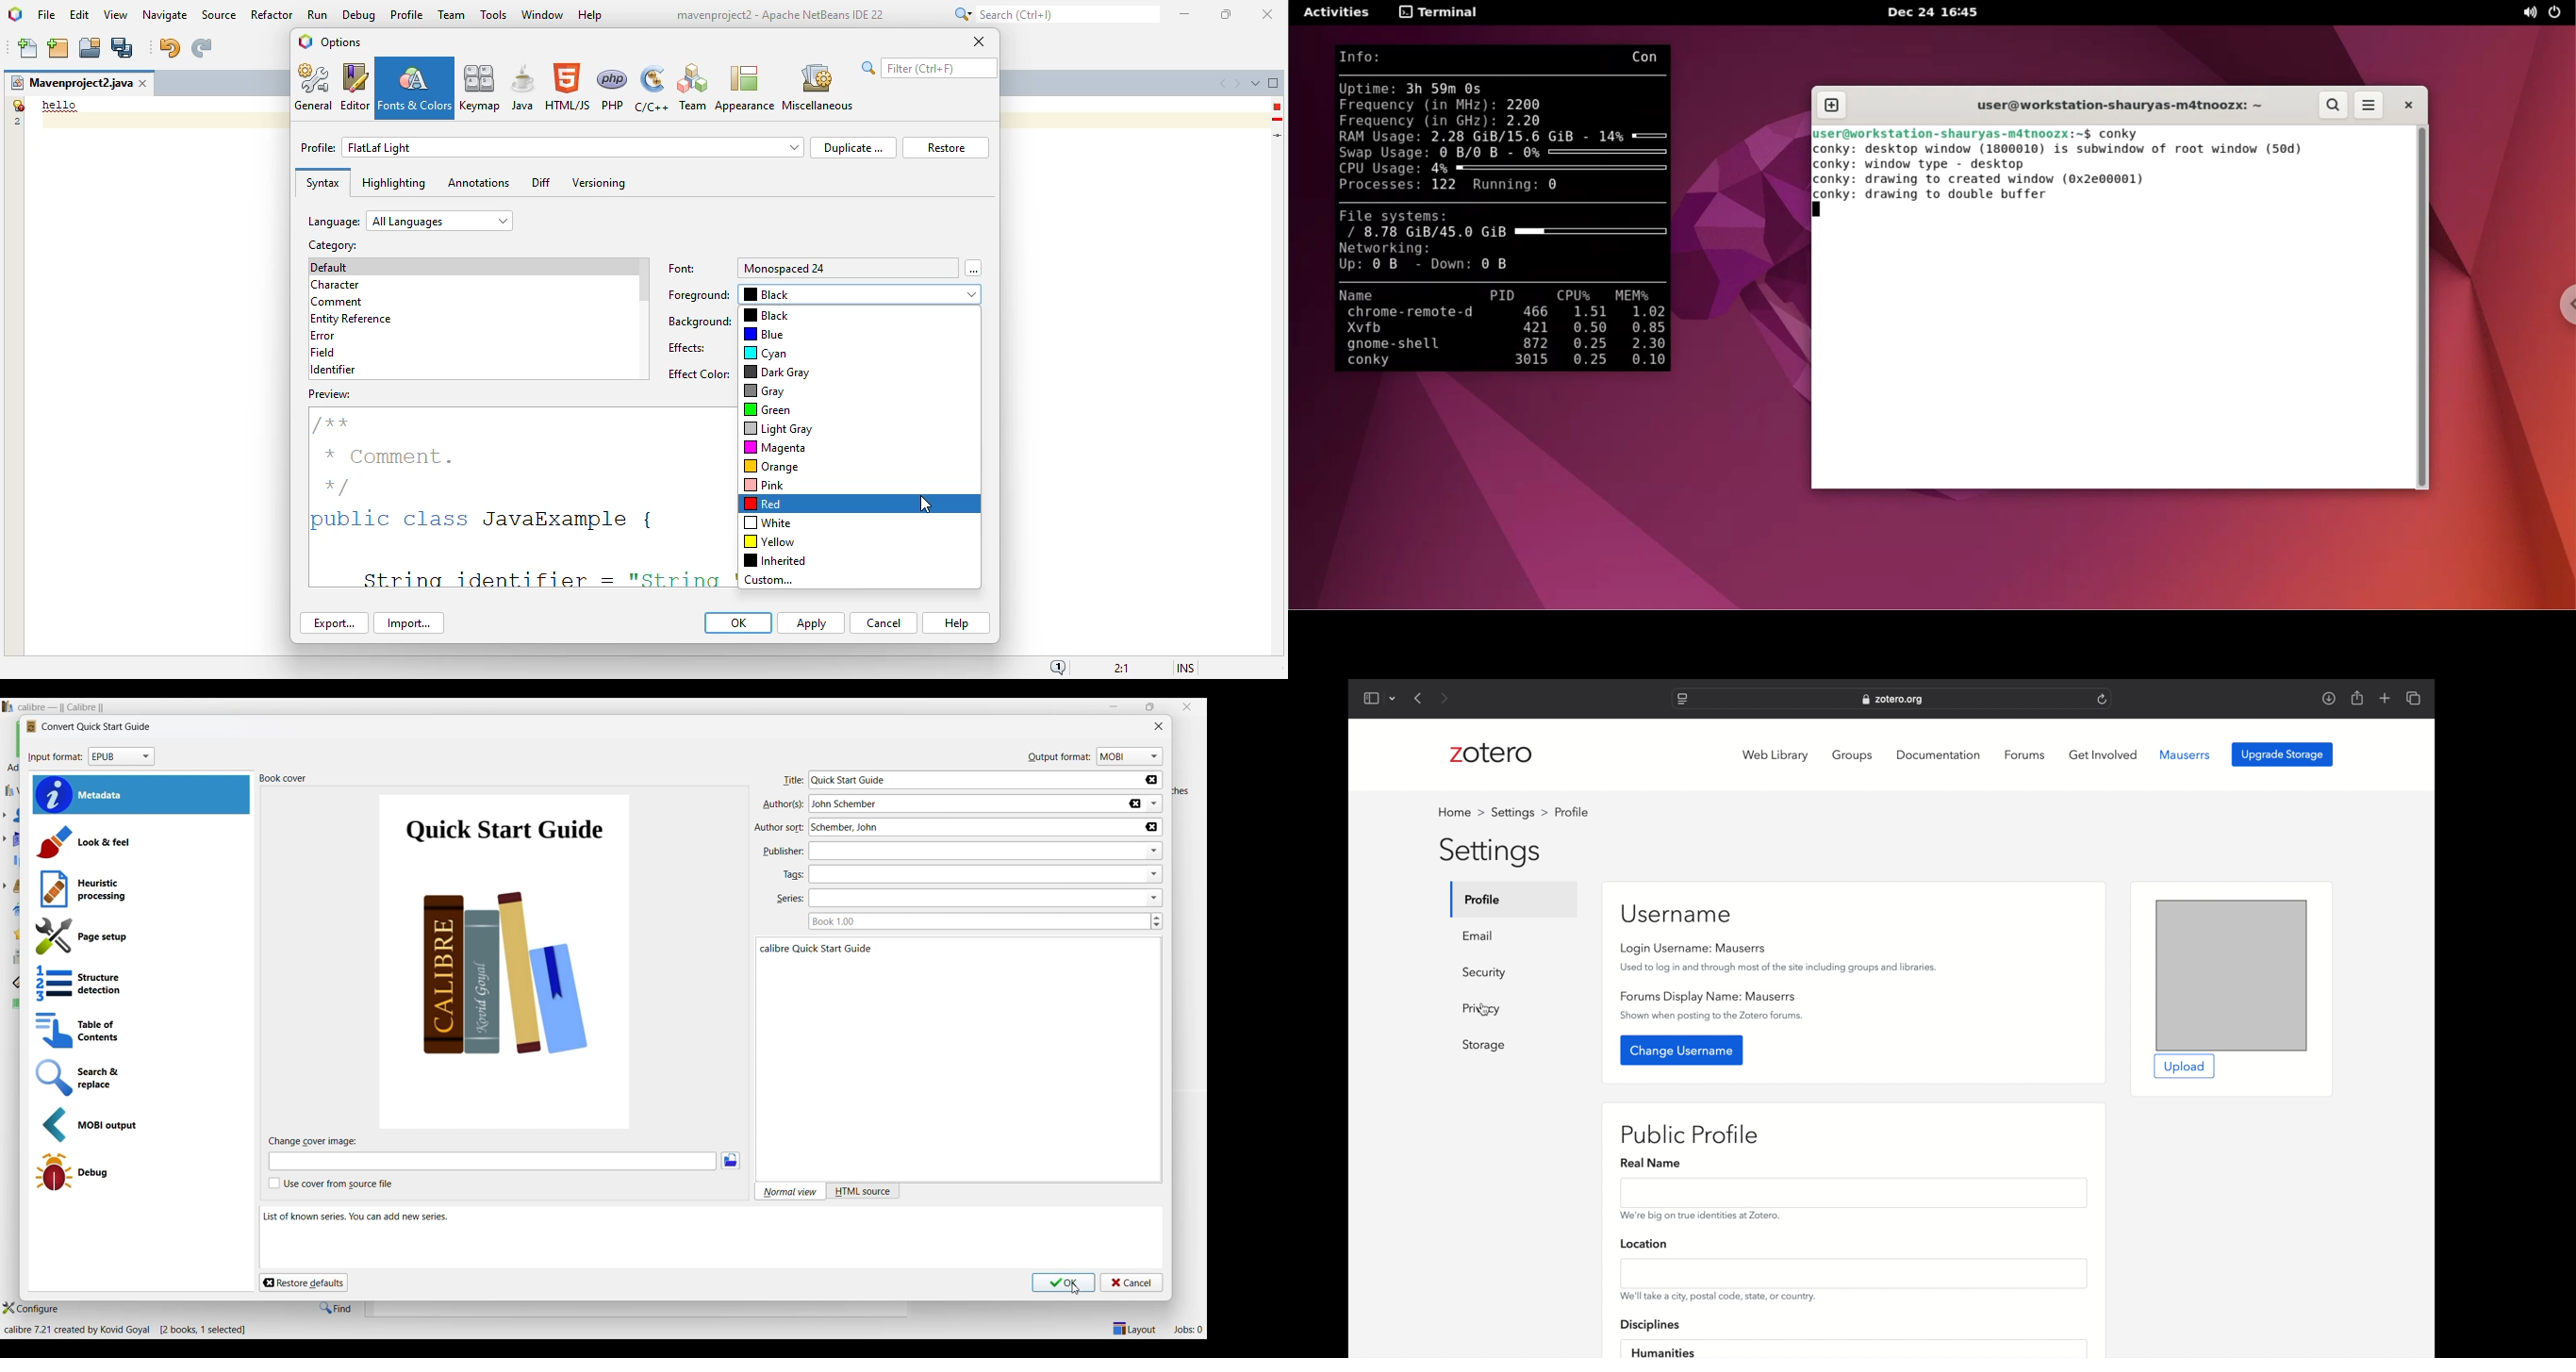  Describe the element at coordinates (1675, 914) in the screenshot. I see `username` at that location.